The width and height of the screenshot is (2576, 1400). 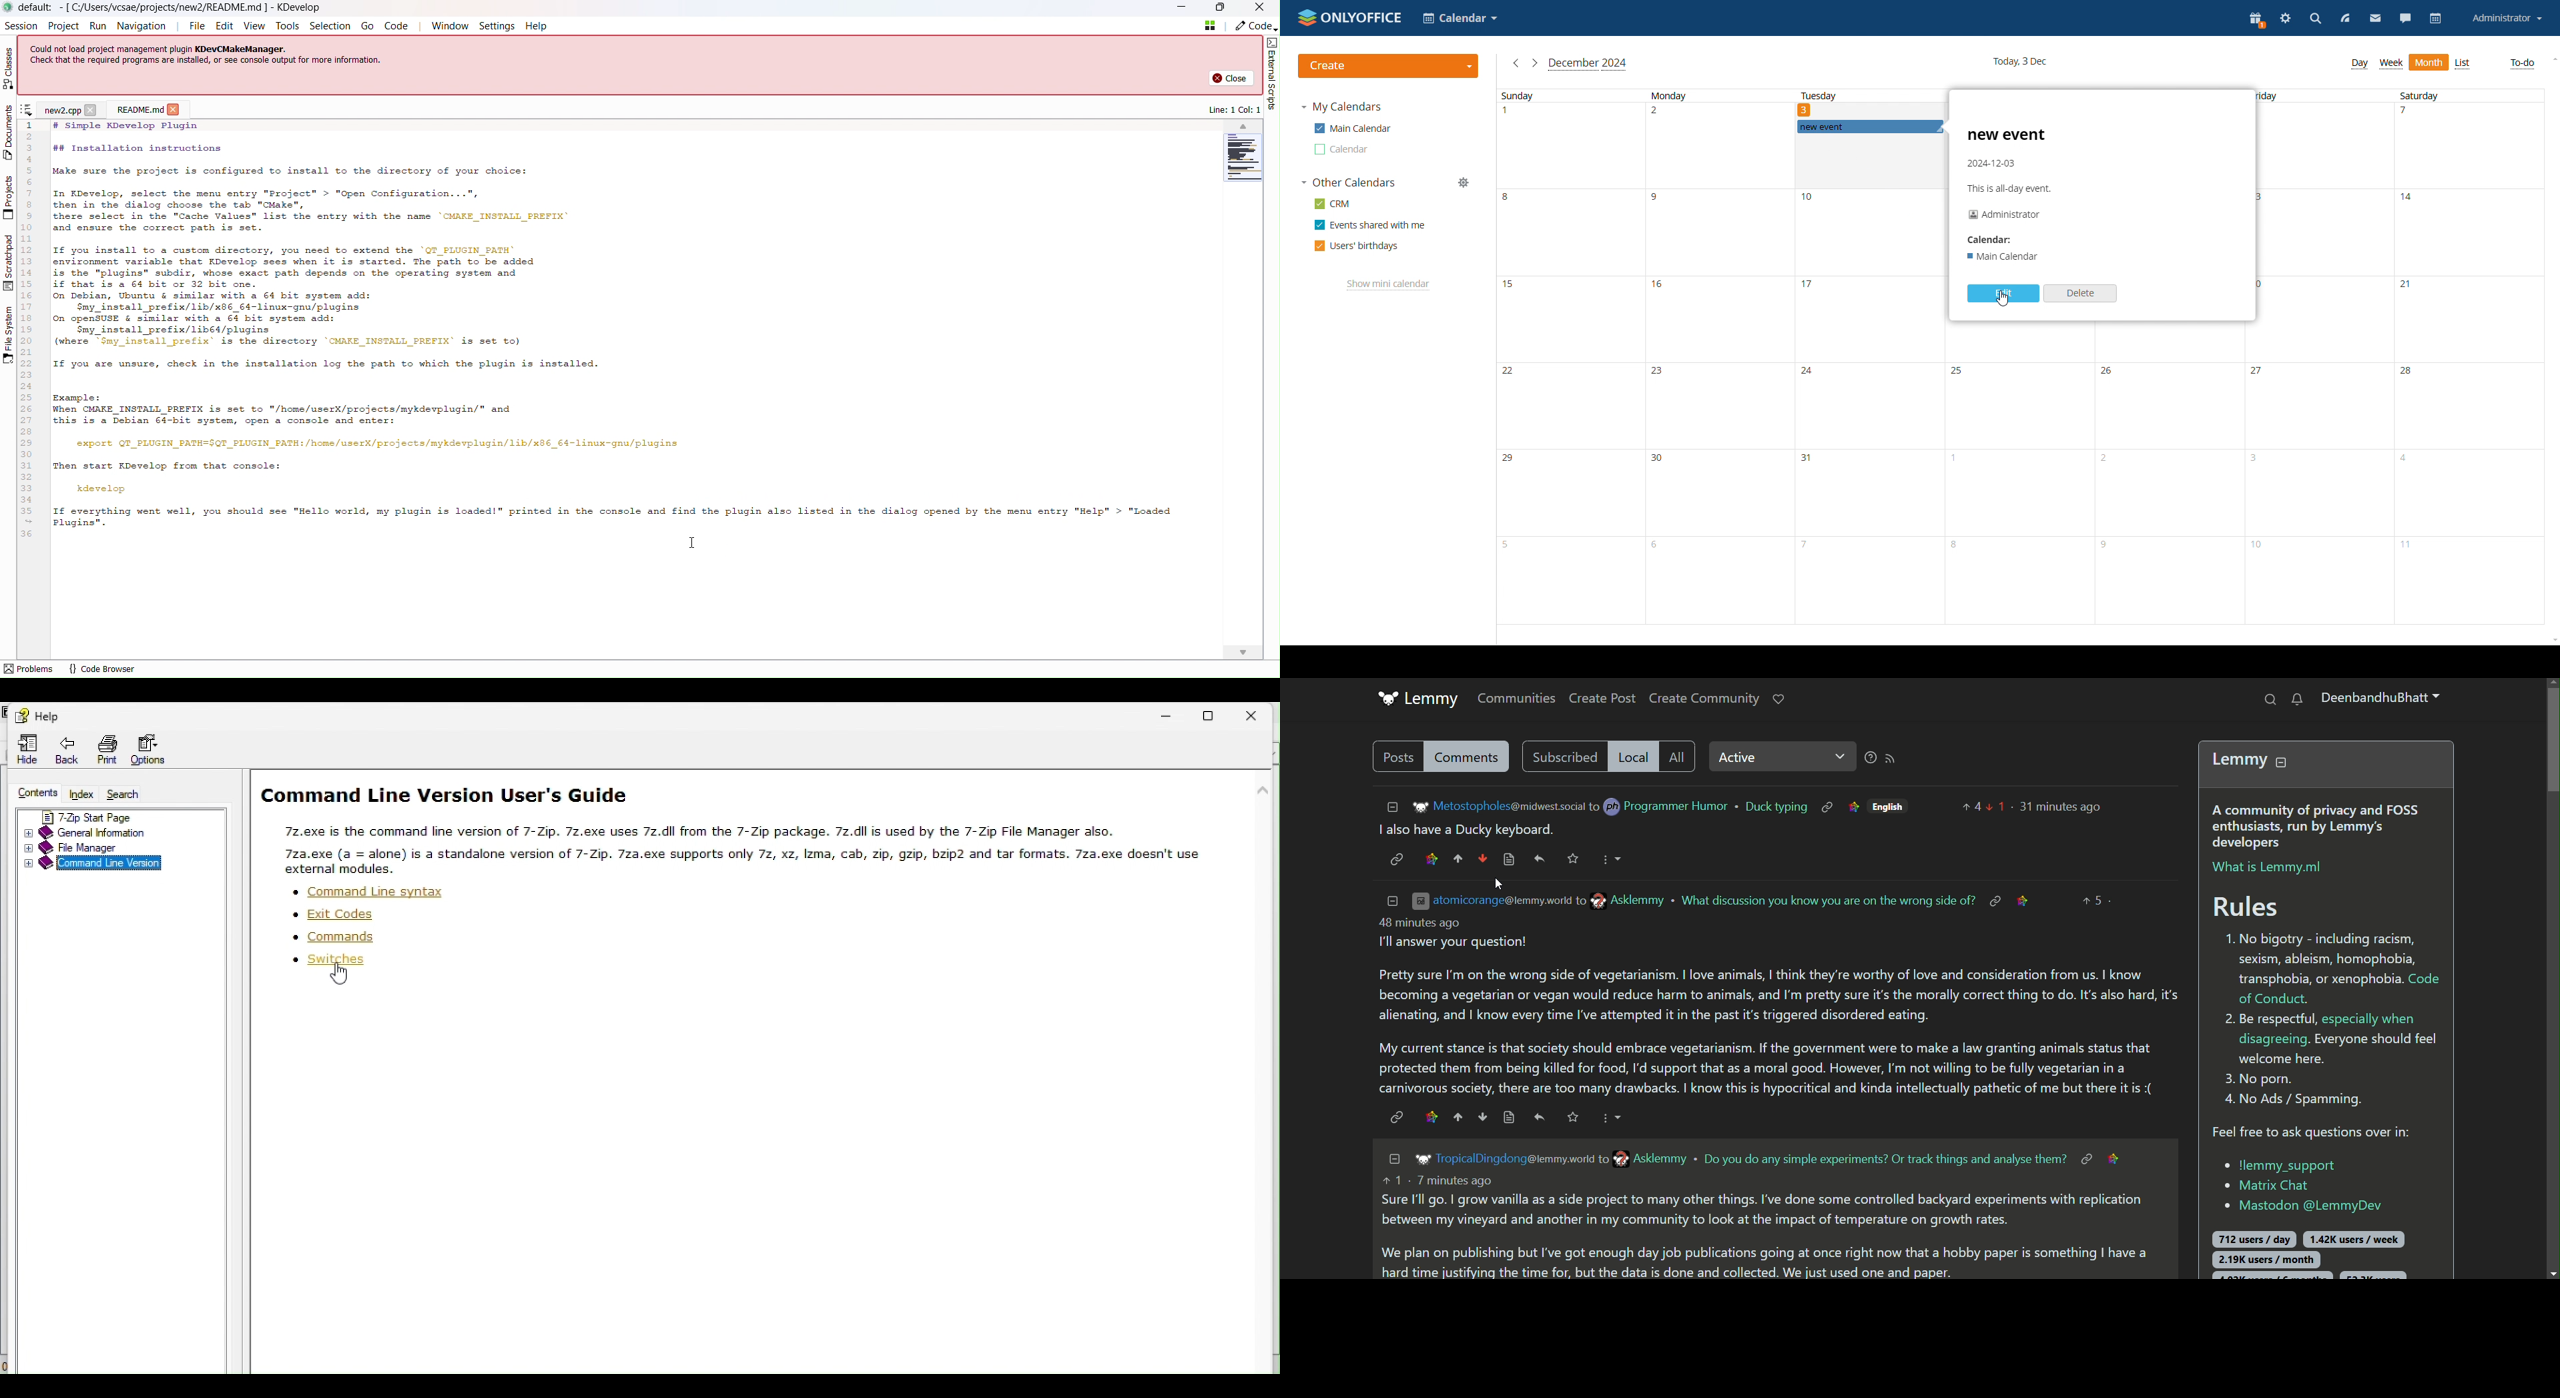 What do you see at coordinates (71, 748) in the screenshot?
I see `Back ` at bounding box center [71, 748].